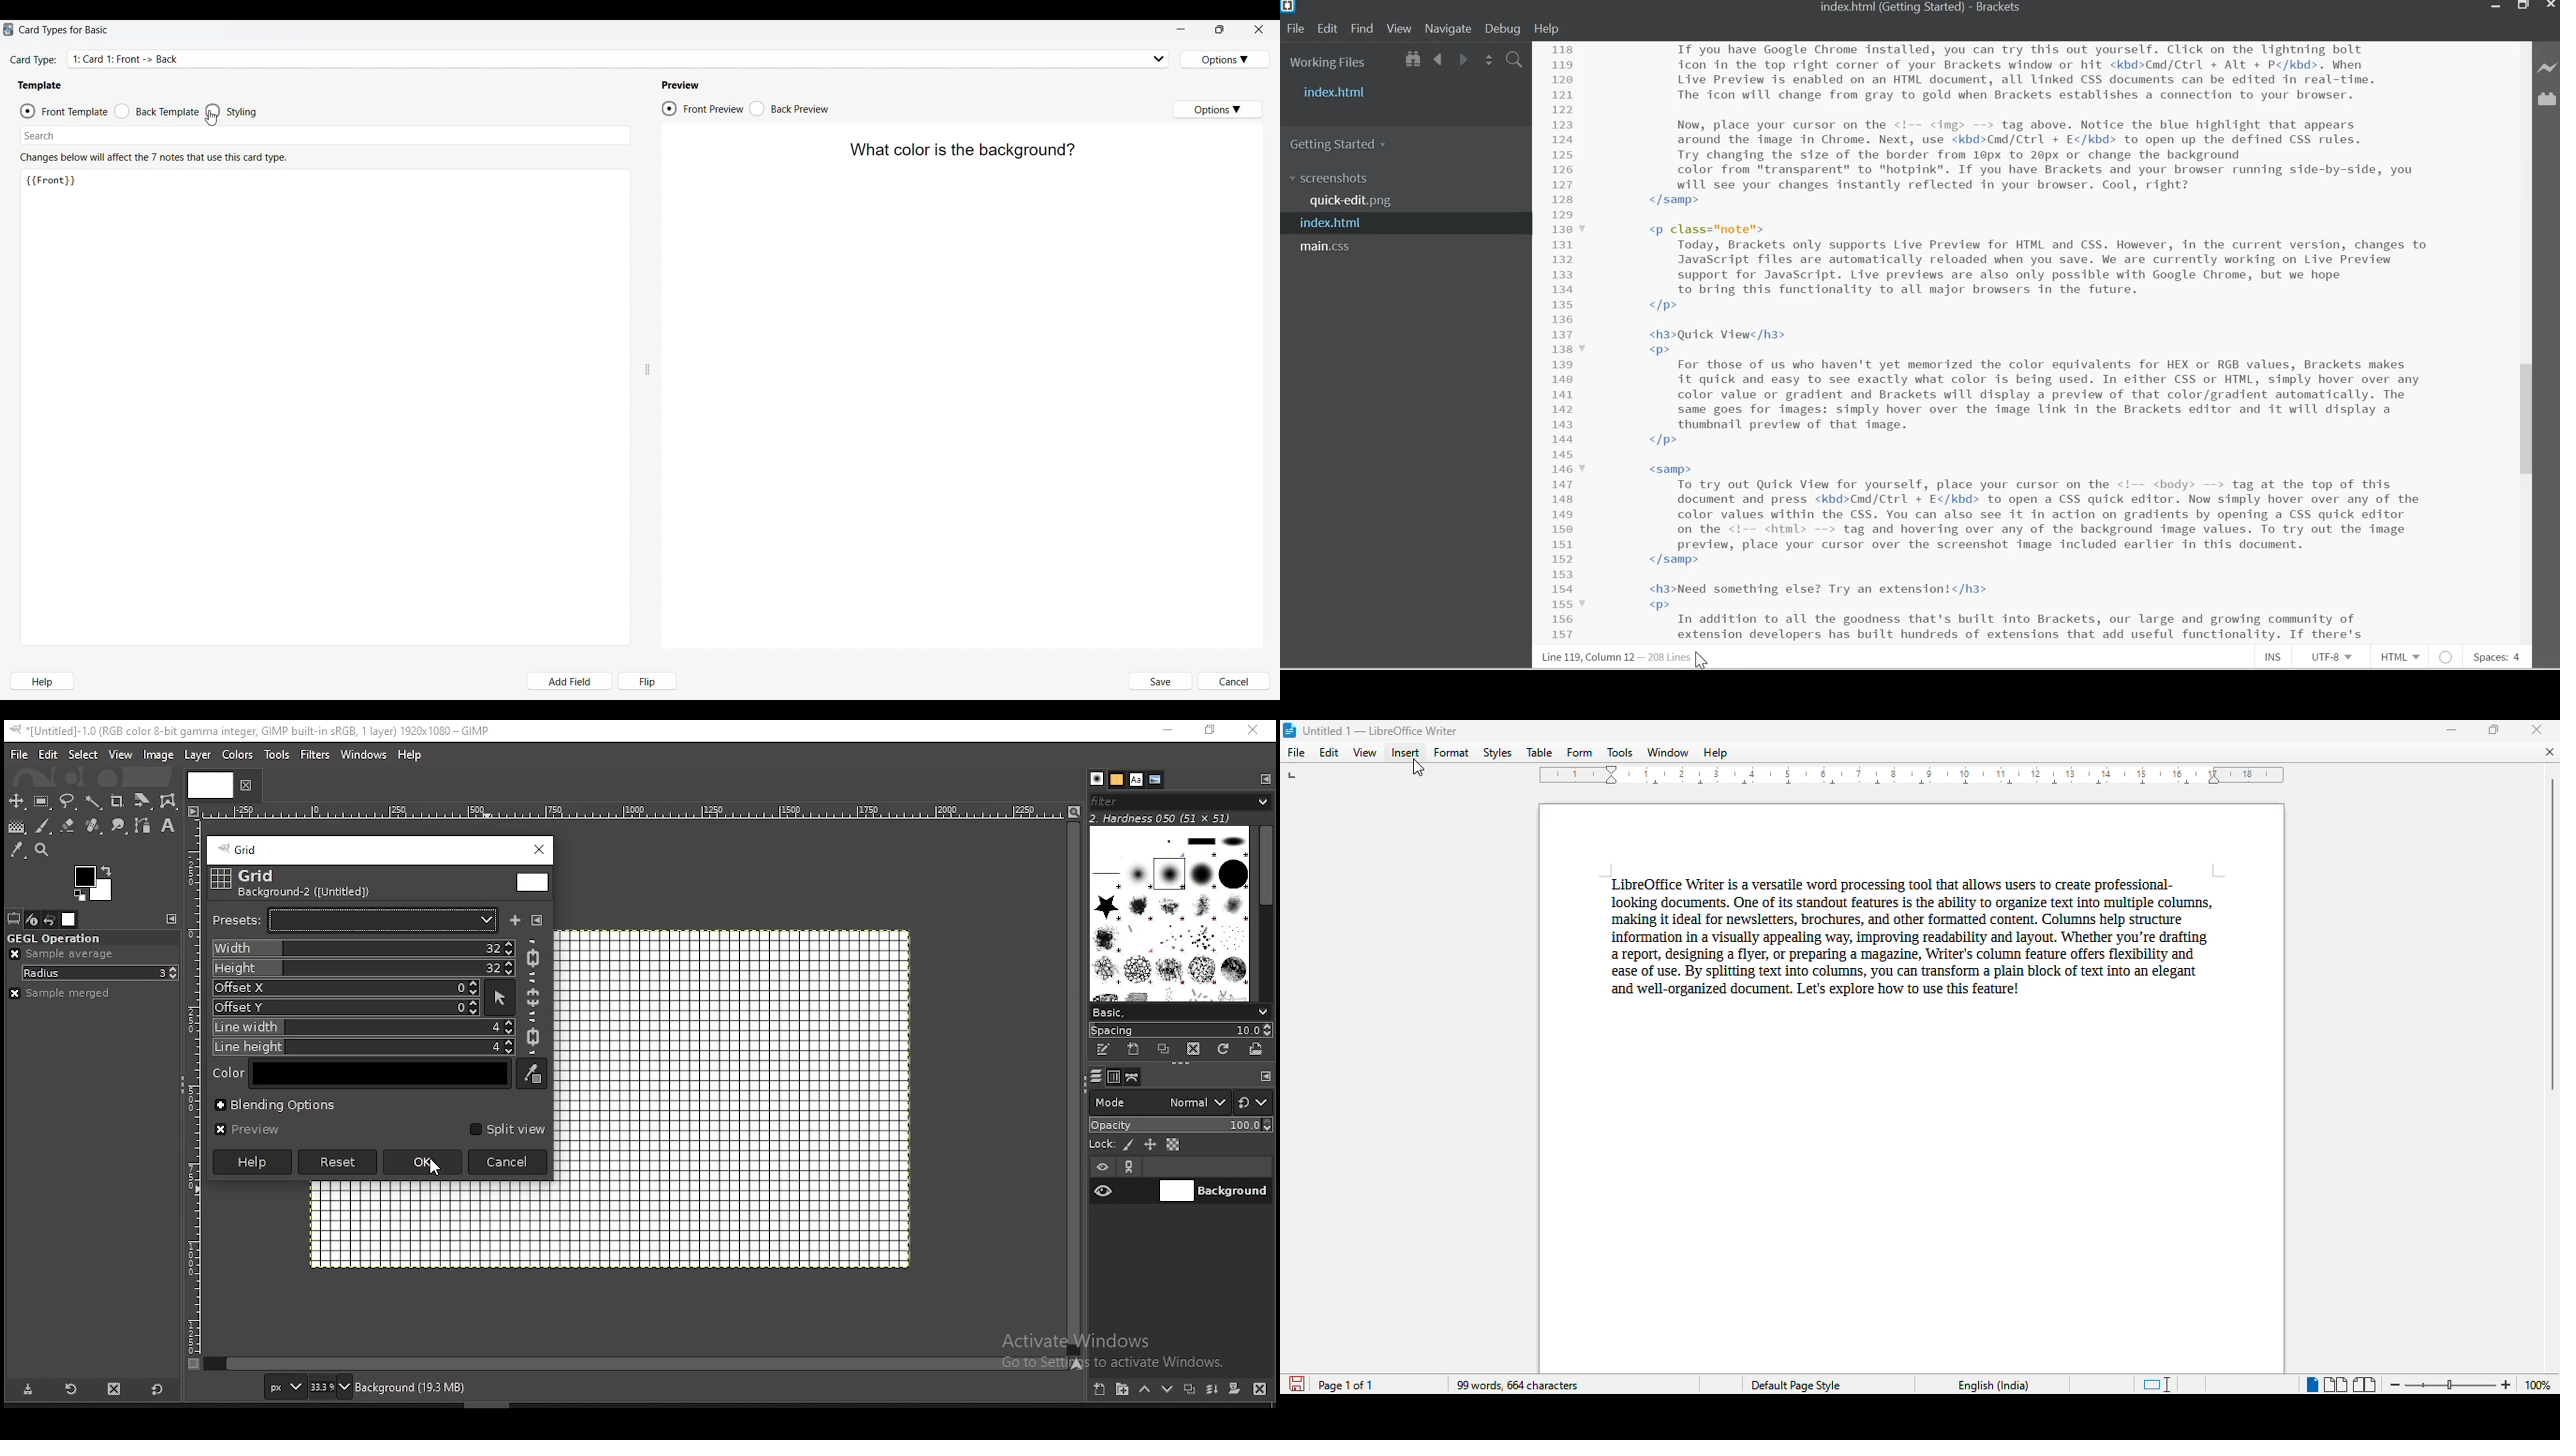  What do you see at coordinates (1150, 1144) in the screenshot?
I see `lock size and position` at bounding box center [1150, 1144].